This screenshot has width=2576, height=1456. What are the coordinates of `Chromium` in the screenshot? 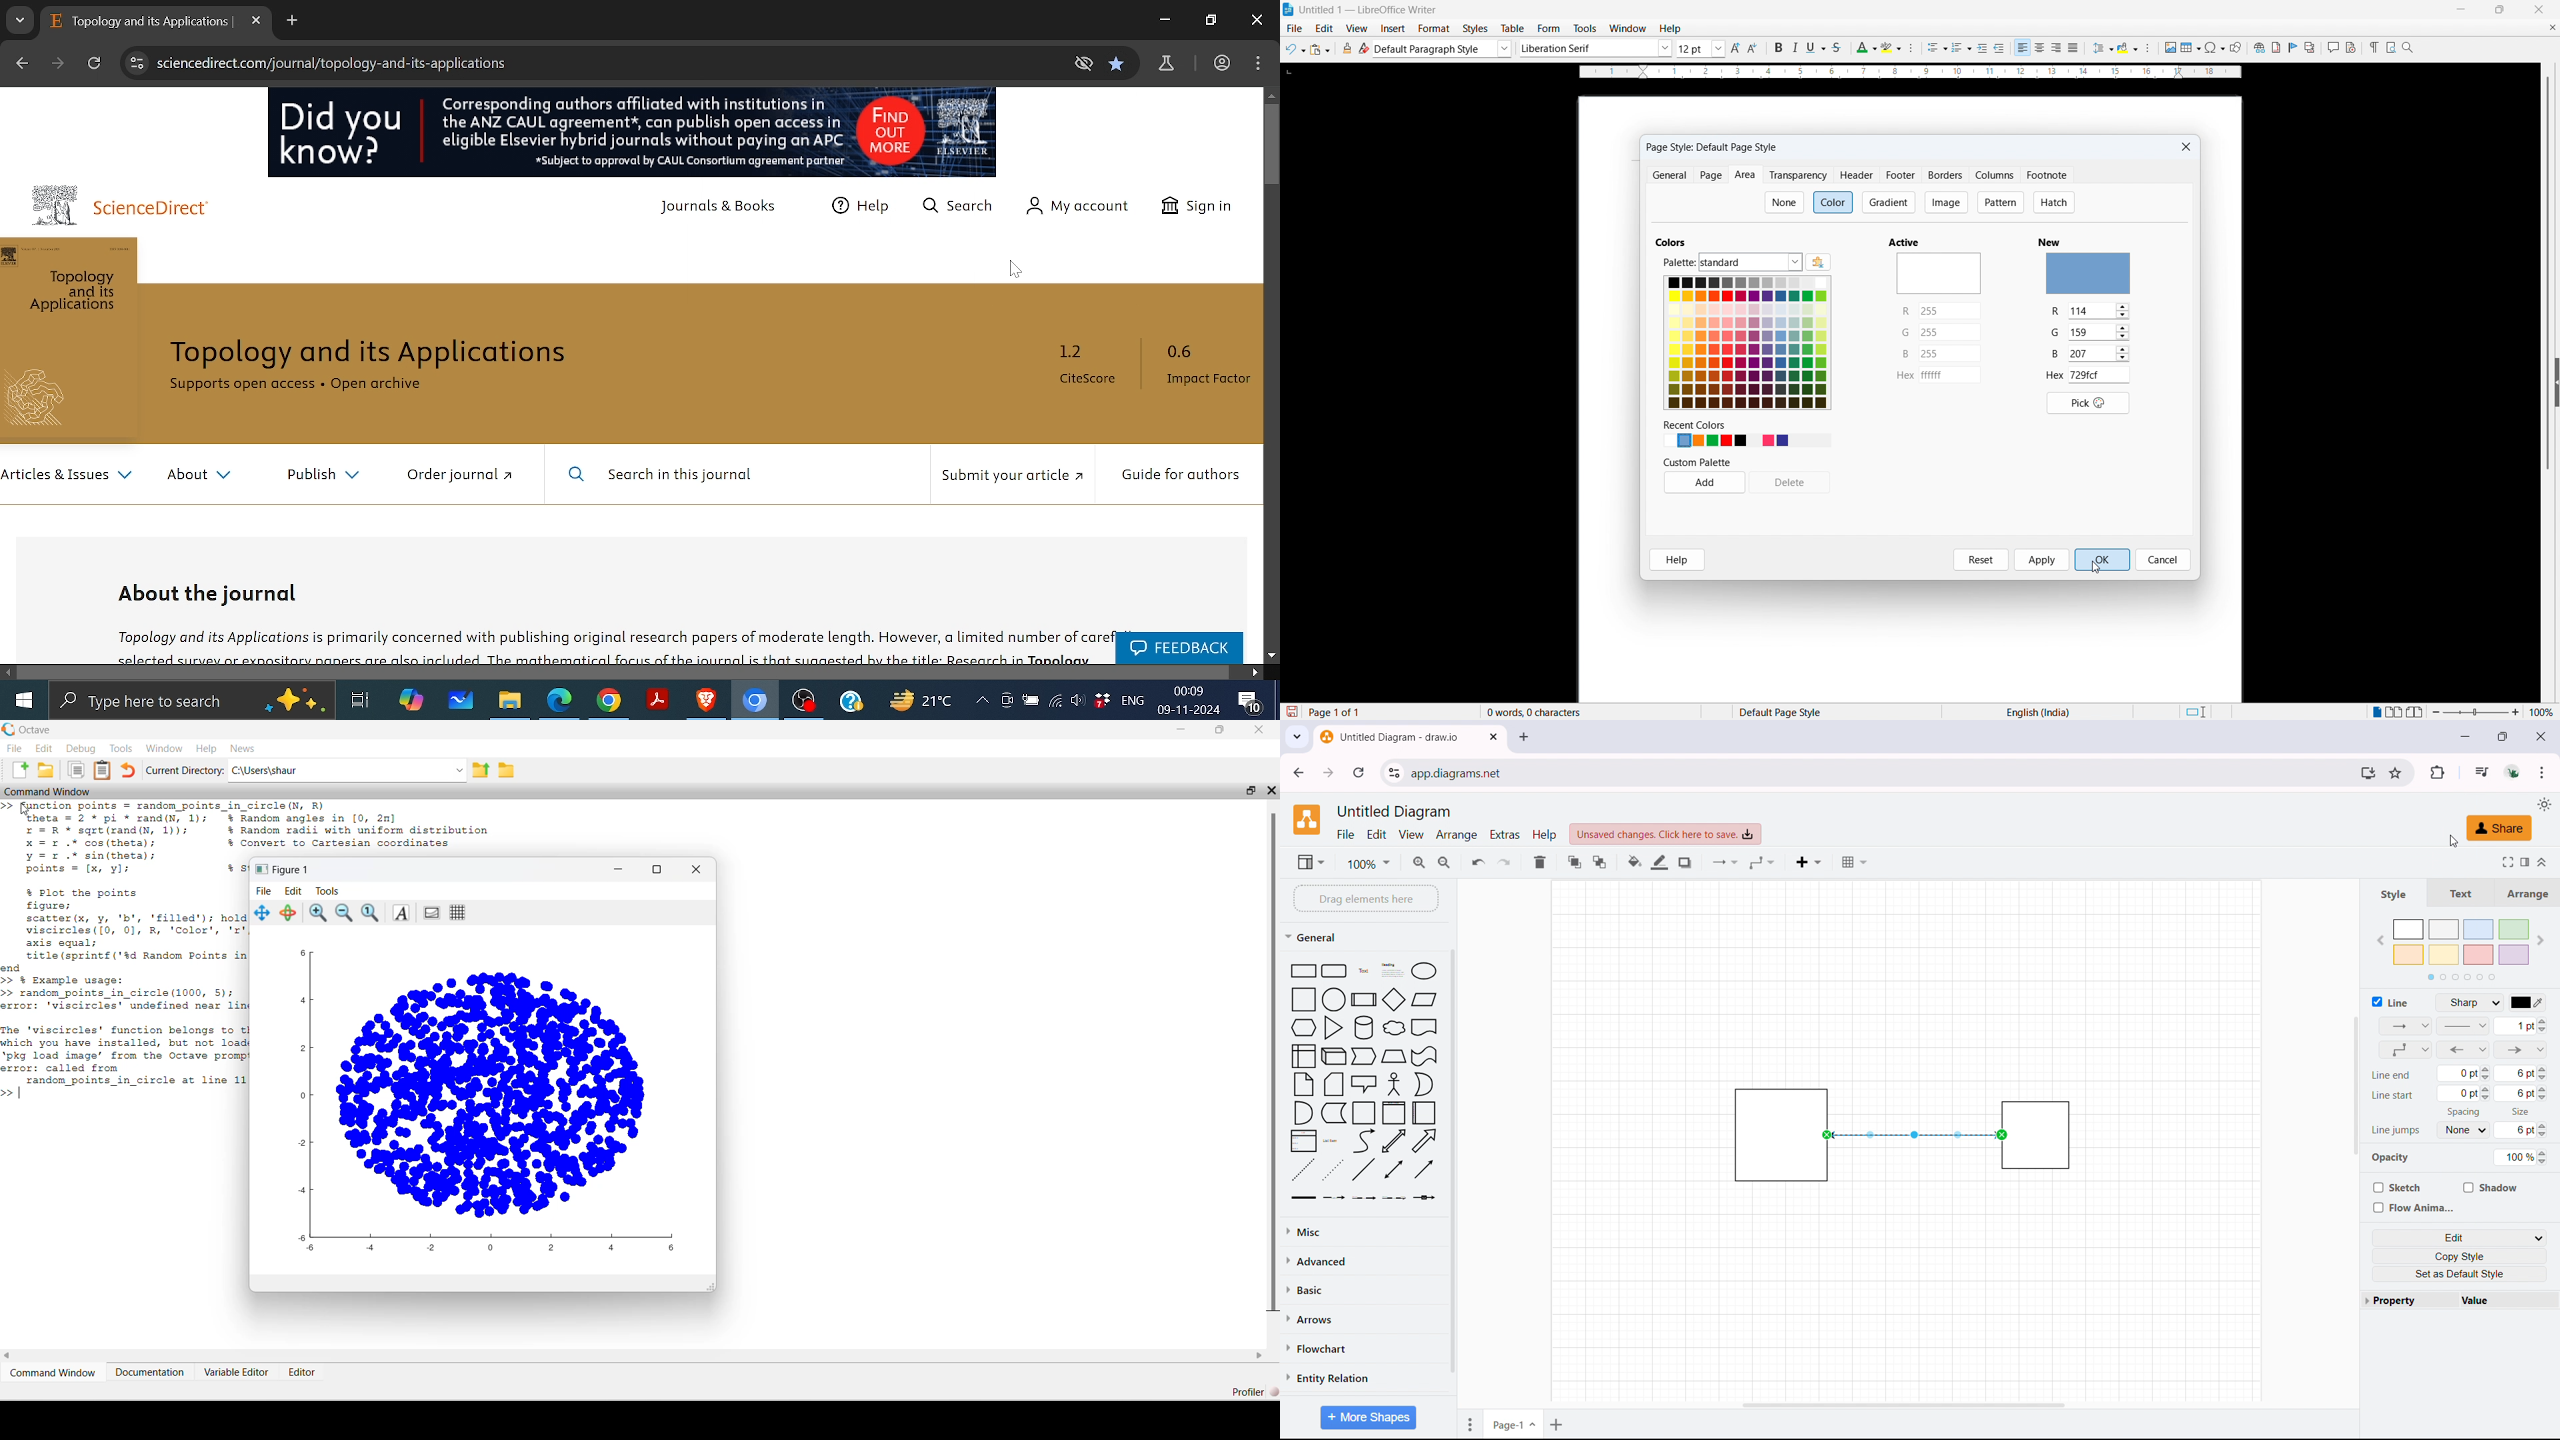 It's located at (755, 701).